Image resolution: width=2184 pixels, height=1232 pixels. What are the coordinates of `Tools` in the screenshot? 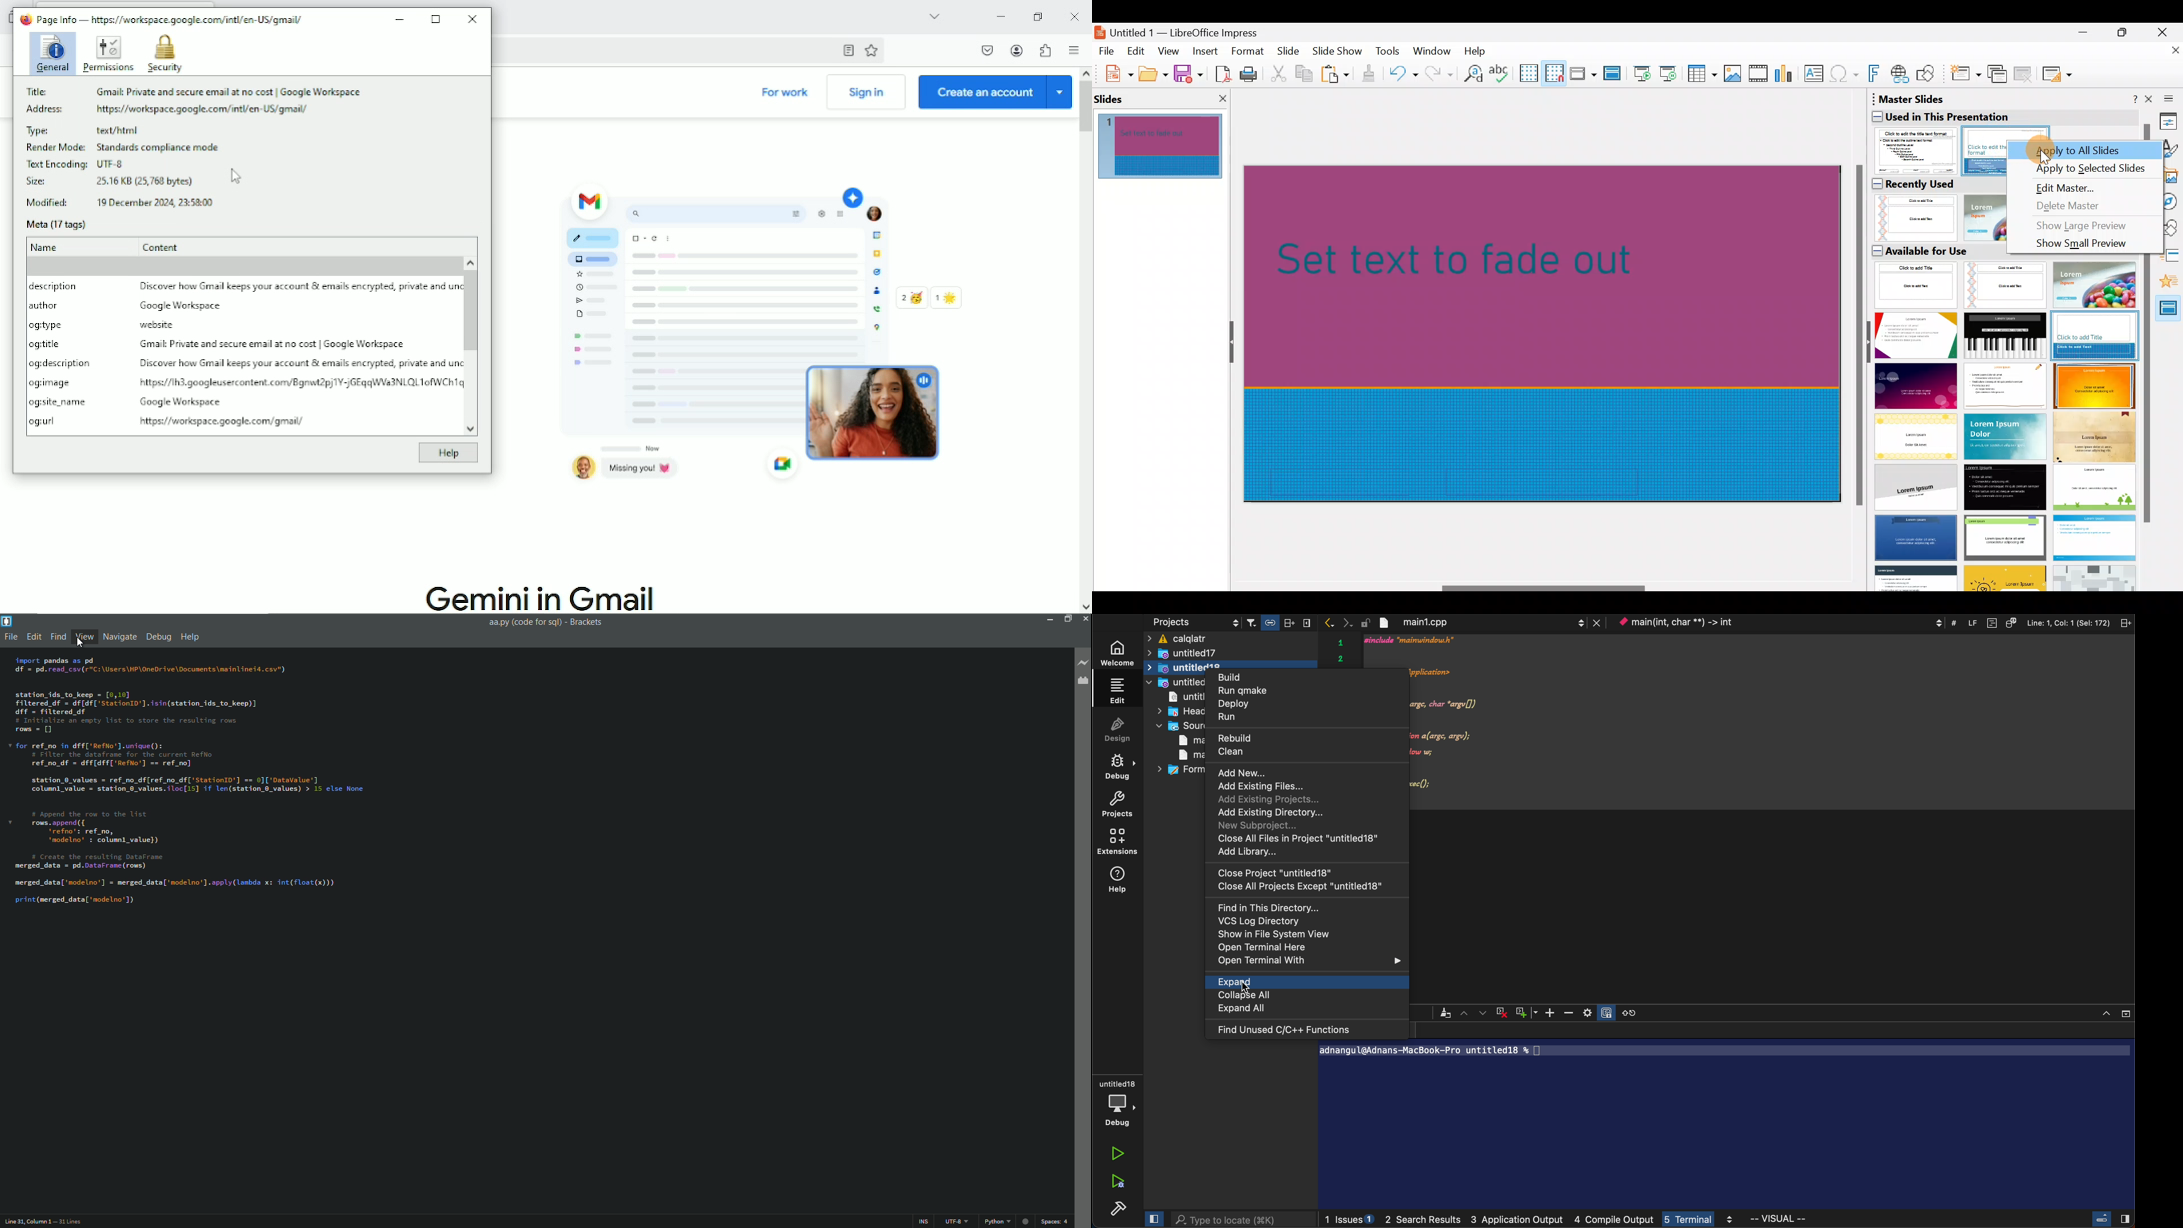 It's located at (1389, 53).